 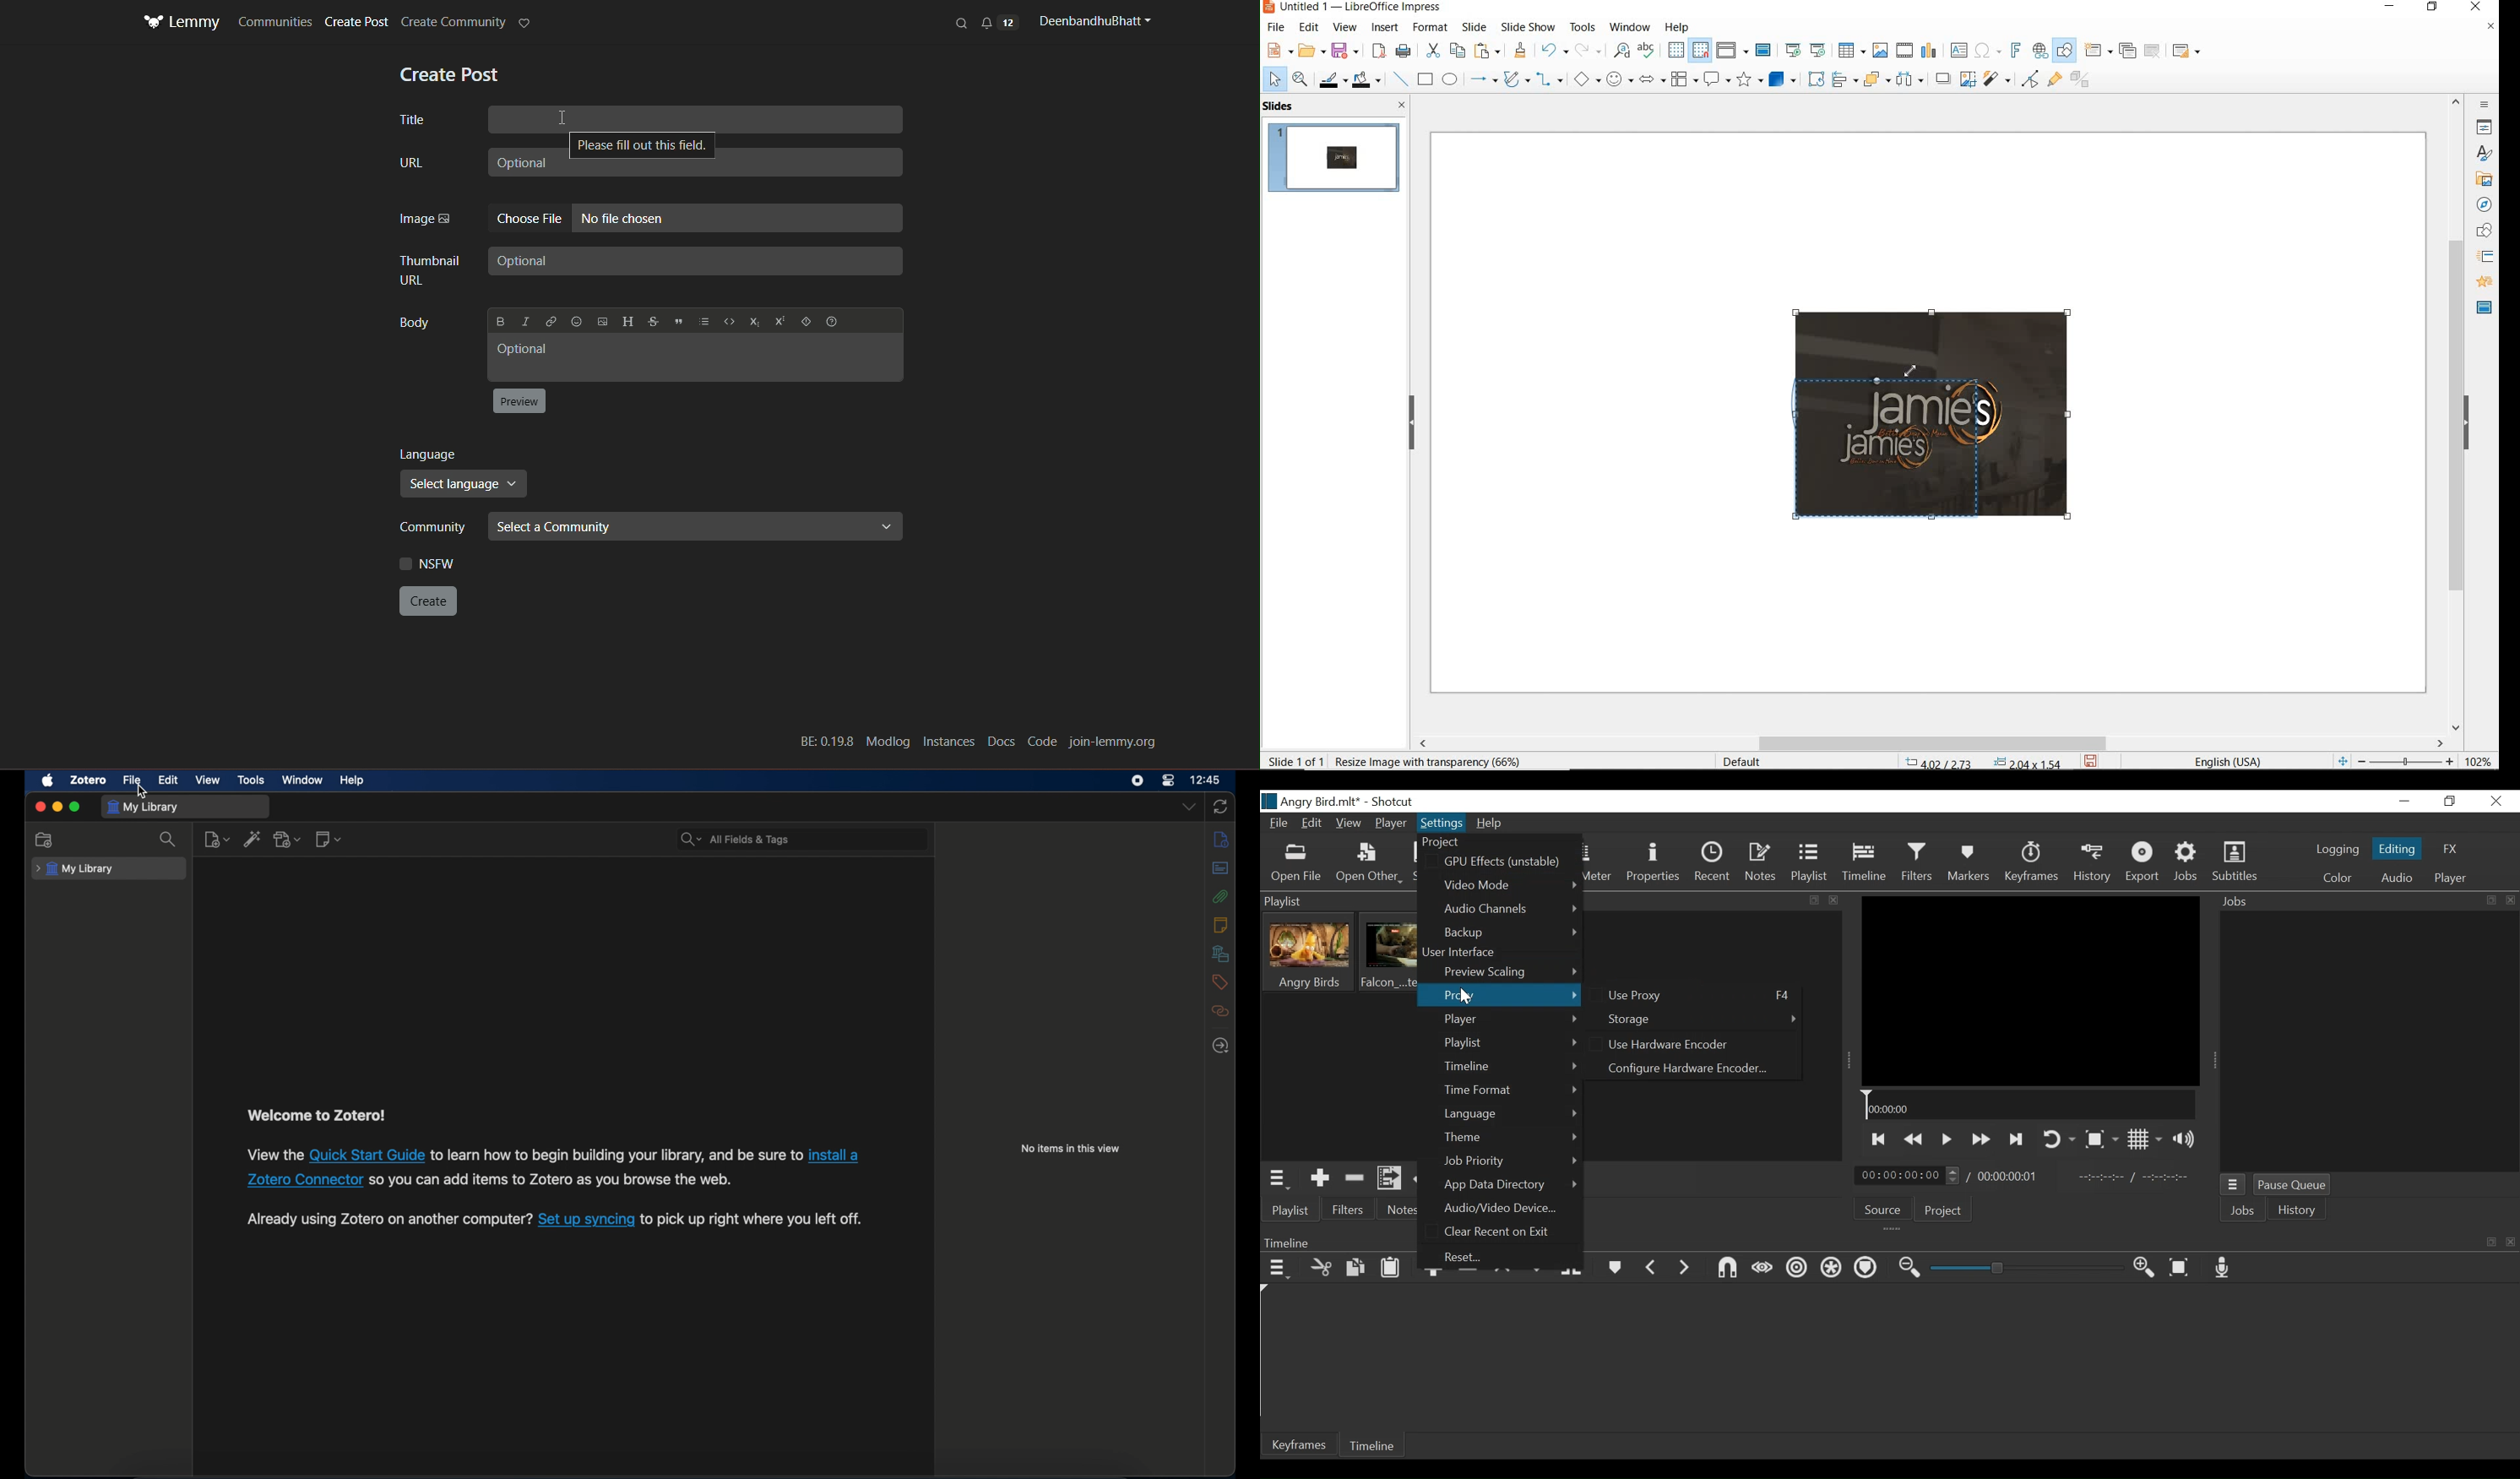 What do you see at coordinates (207, 780) in the screenshot?
I see `view` at bounding box center [207, 780].